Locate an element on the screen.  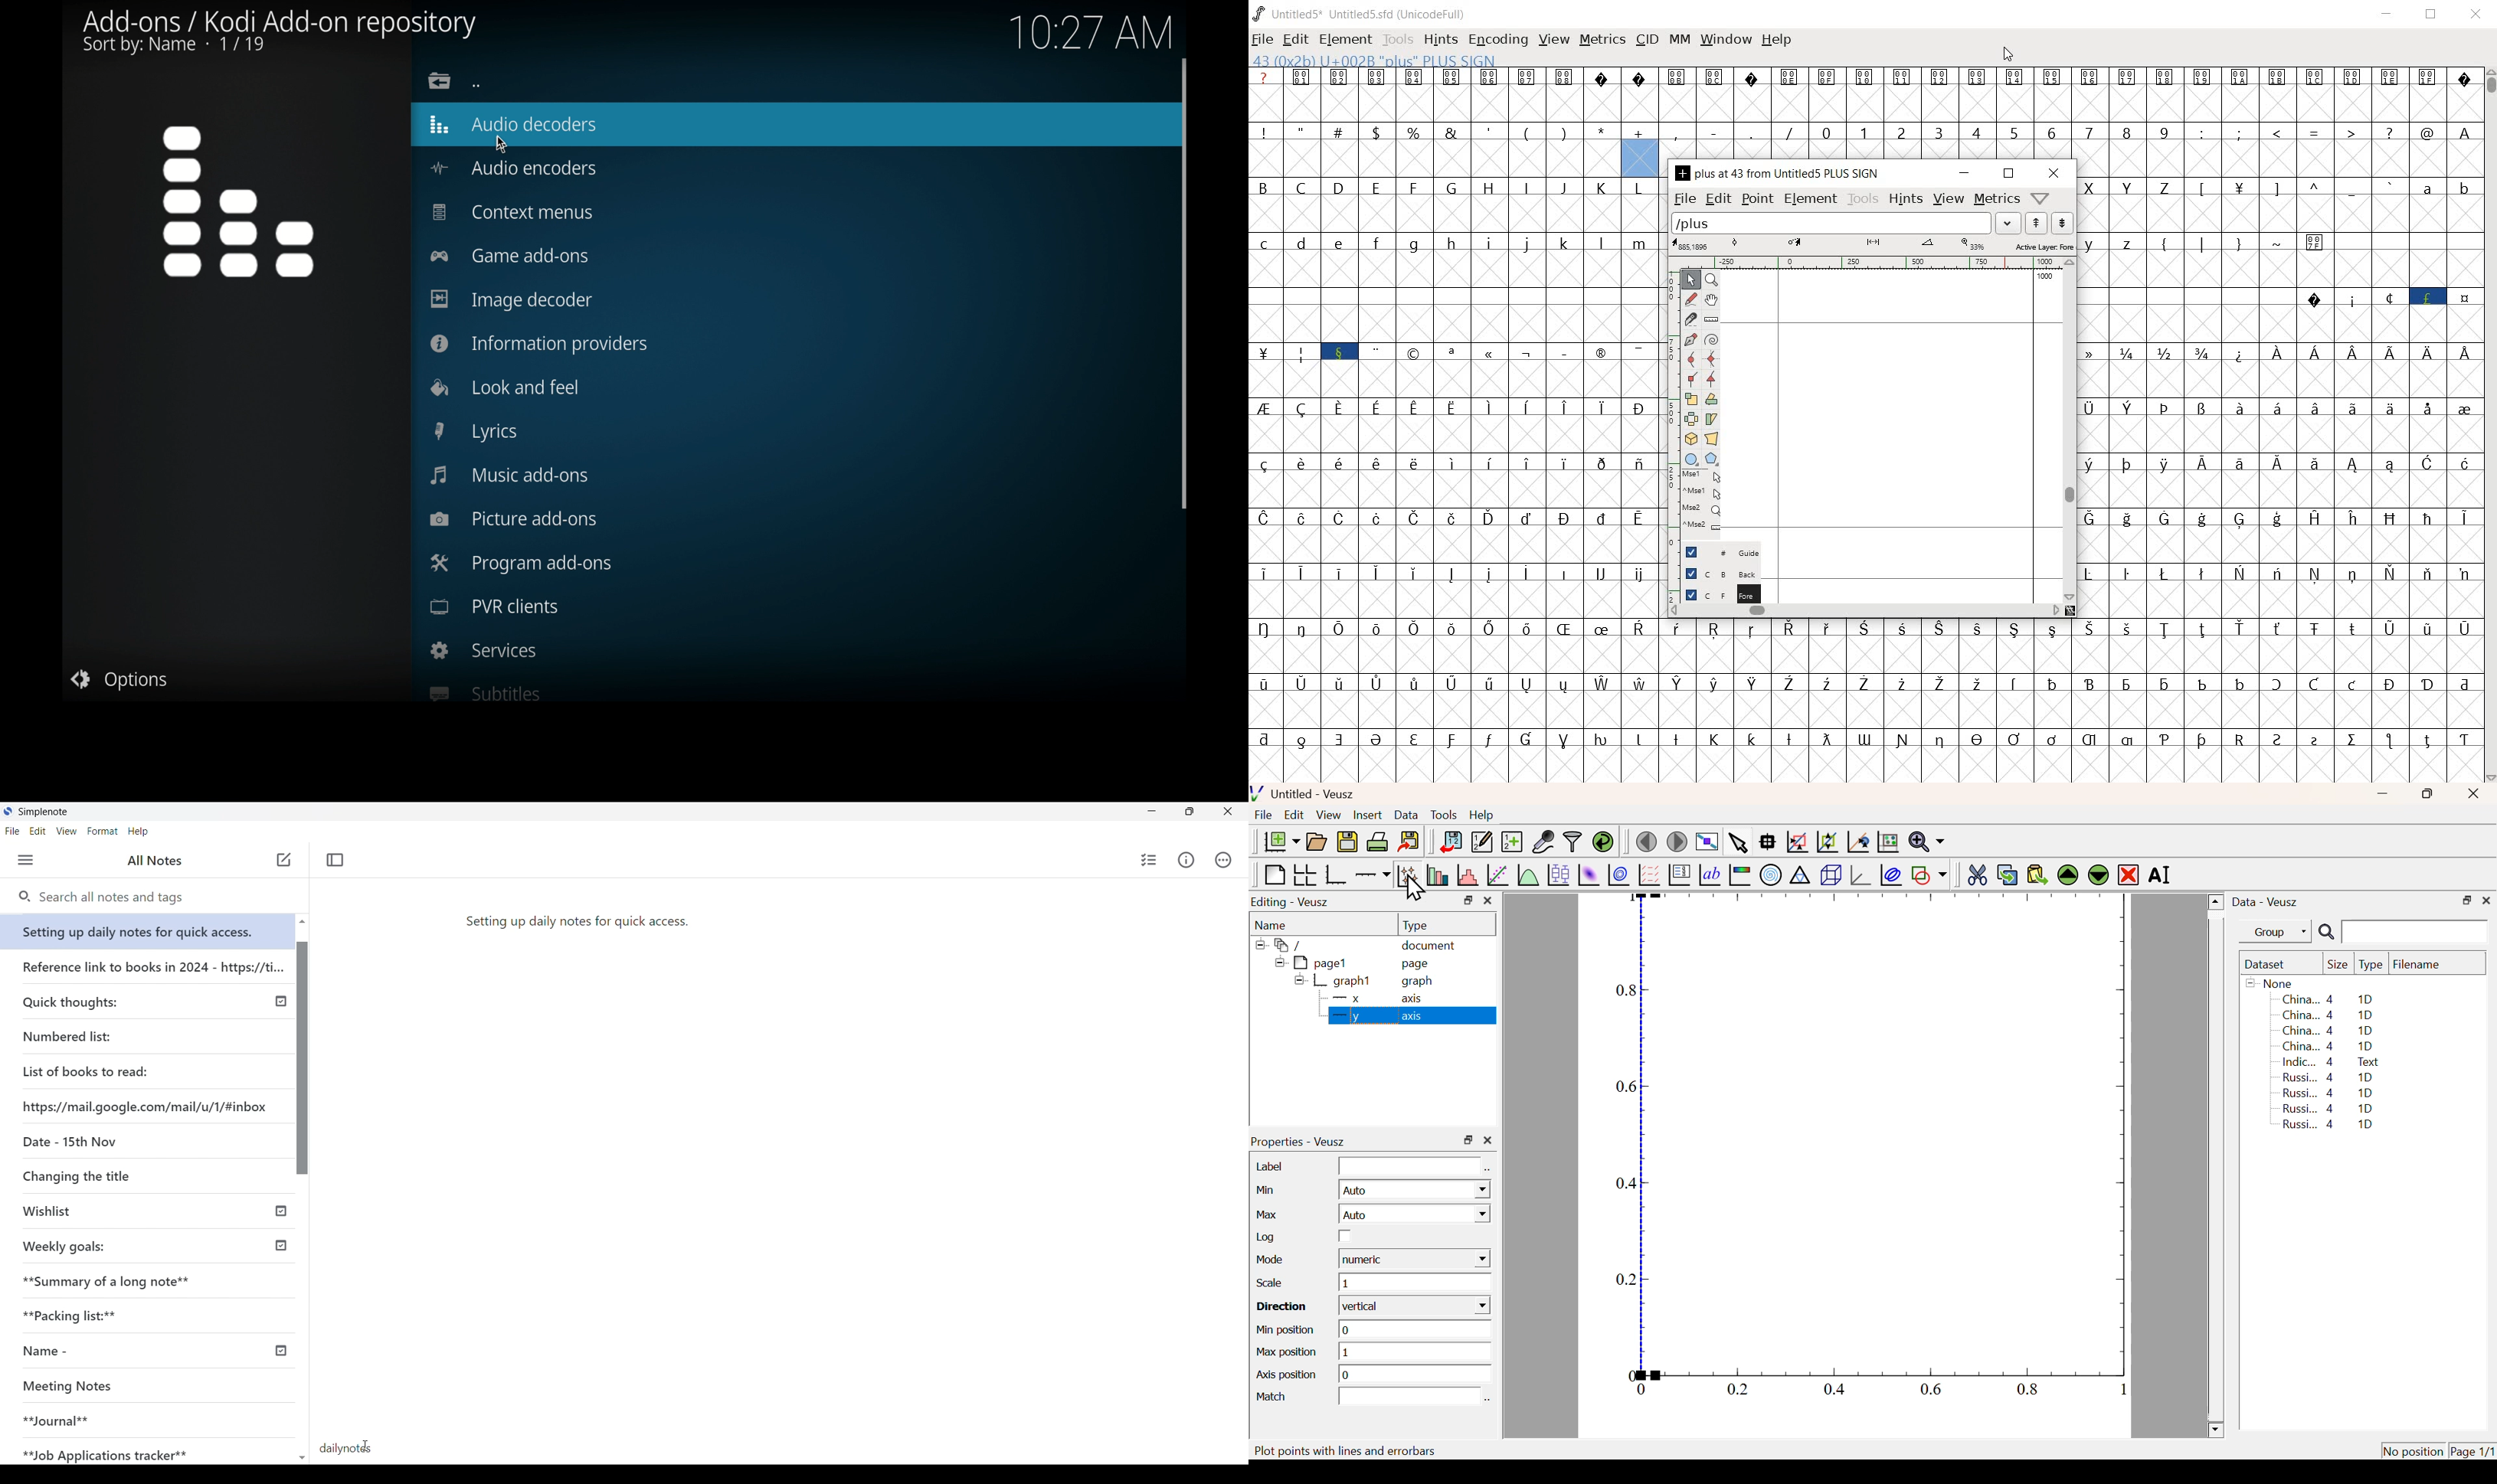
File menu is located at coordinates (12, 831).